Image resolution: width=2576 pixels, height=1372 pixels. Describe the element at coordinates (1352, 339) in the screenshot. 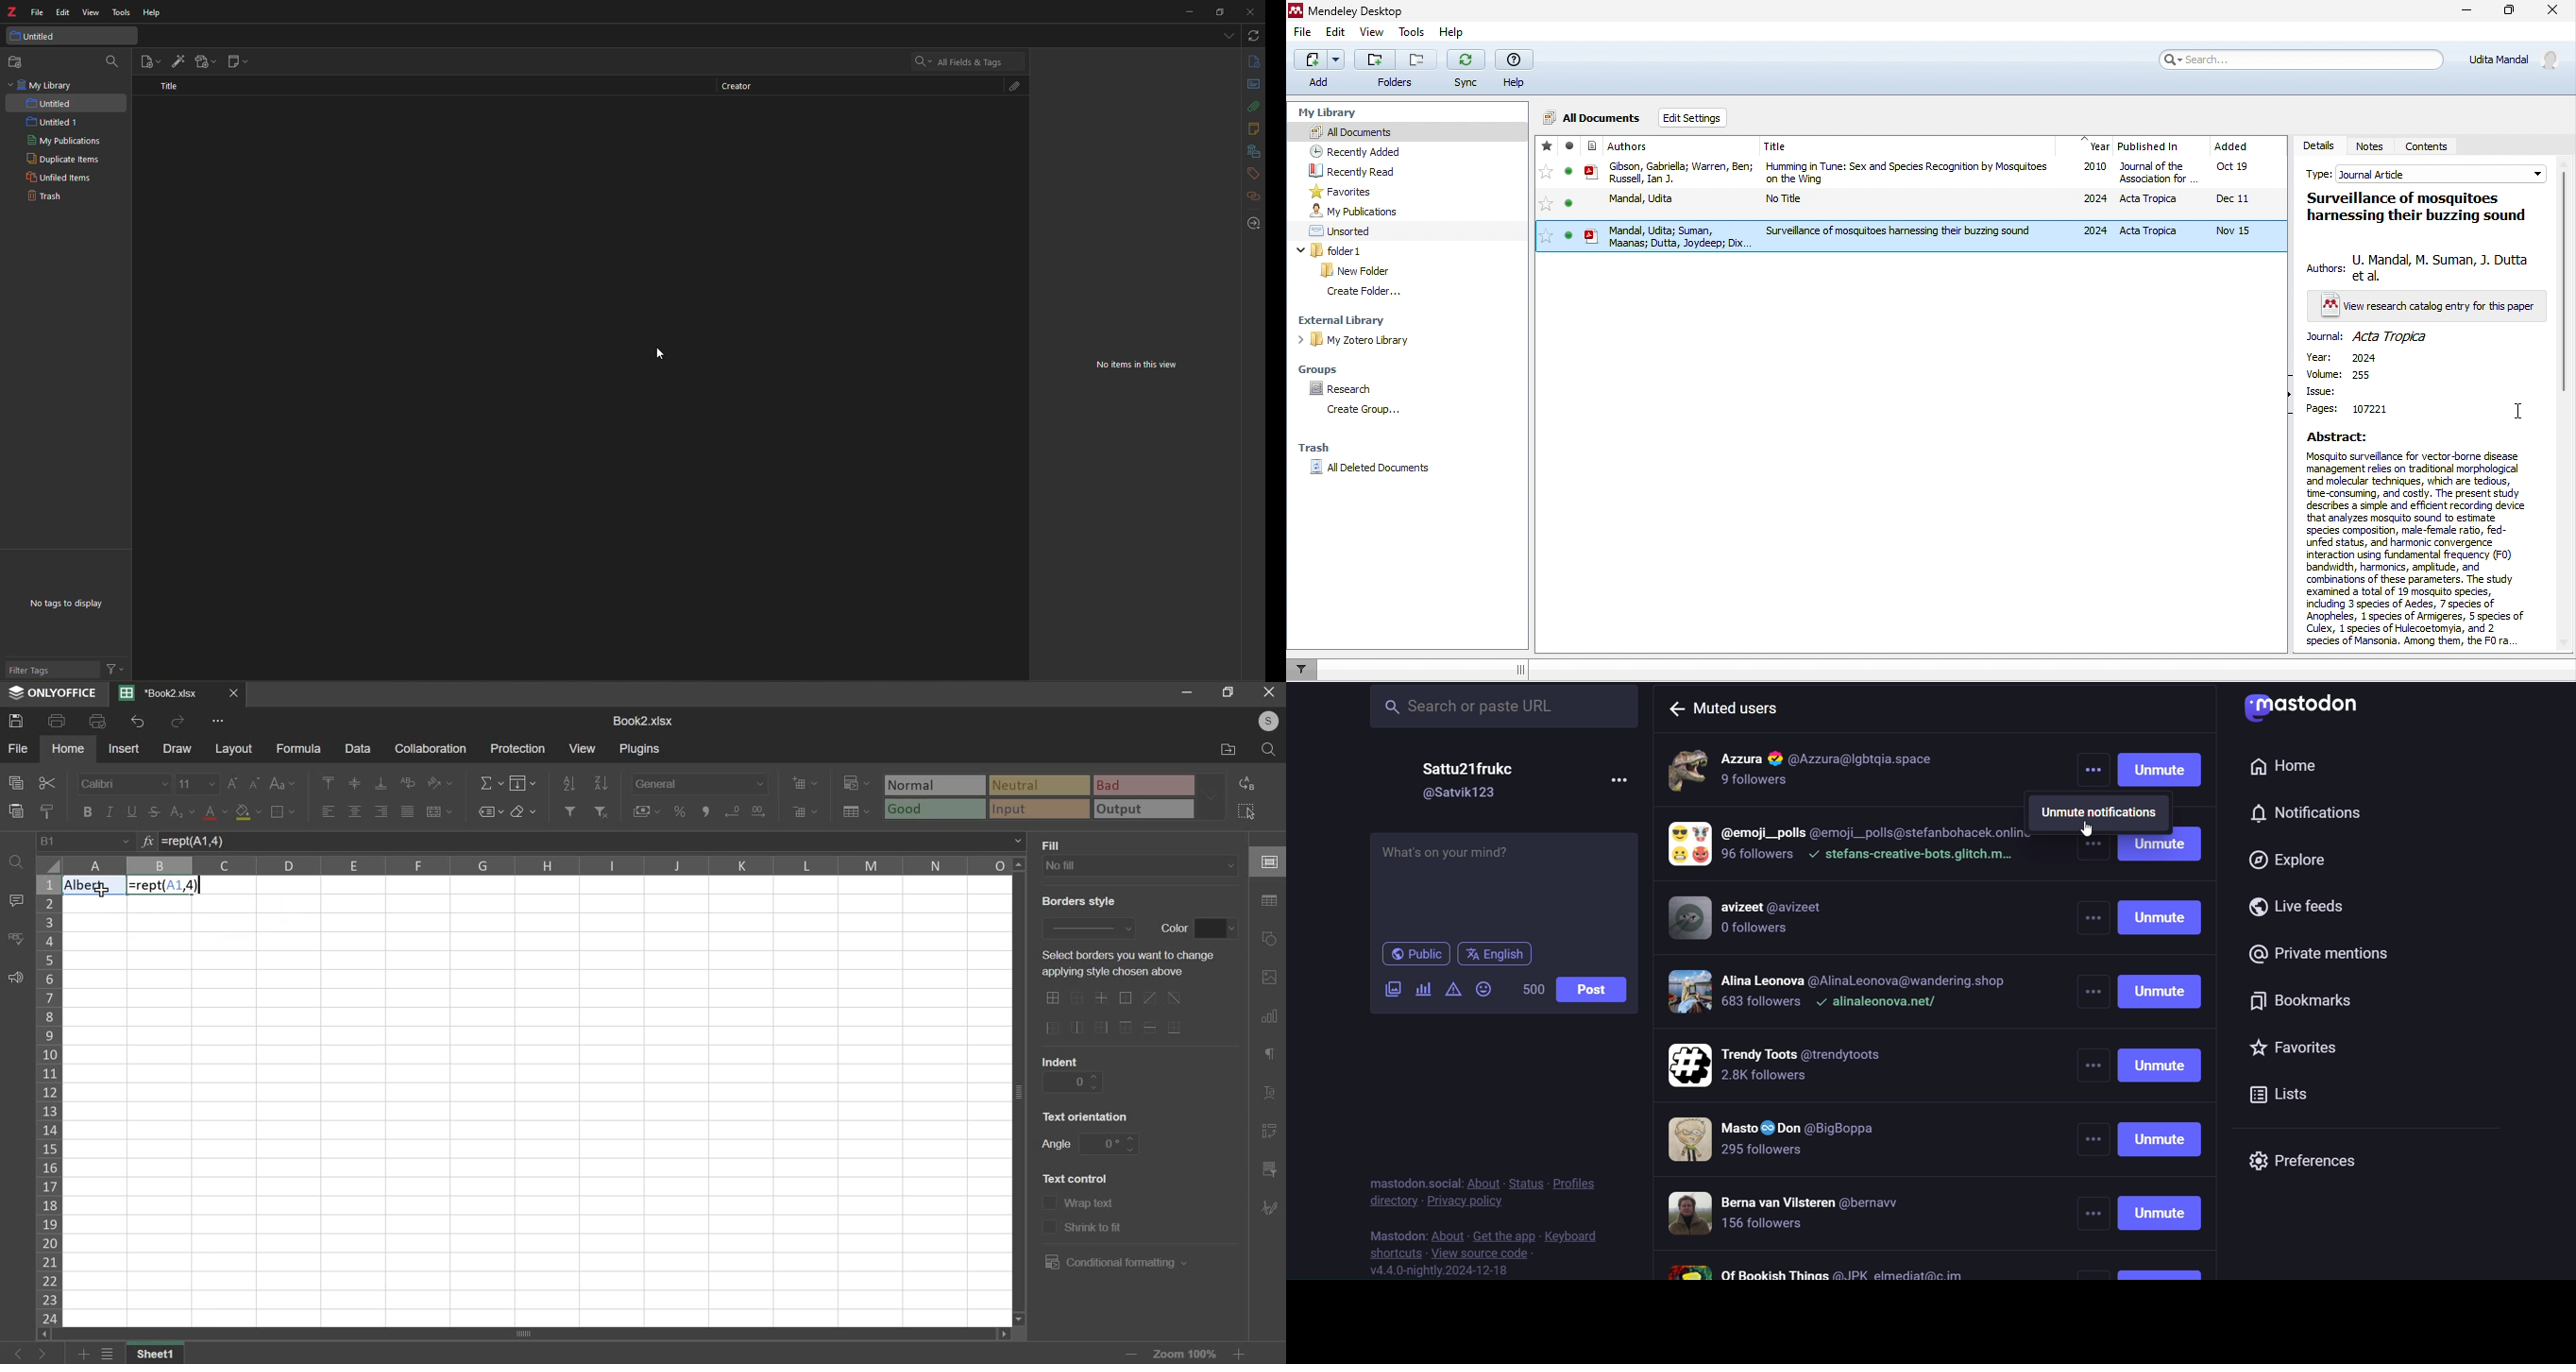

I see `my zotero library` at that location.